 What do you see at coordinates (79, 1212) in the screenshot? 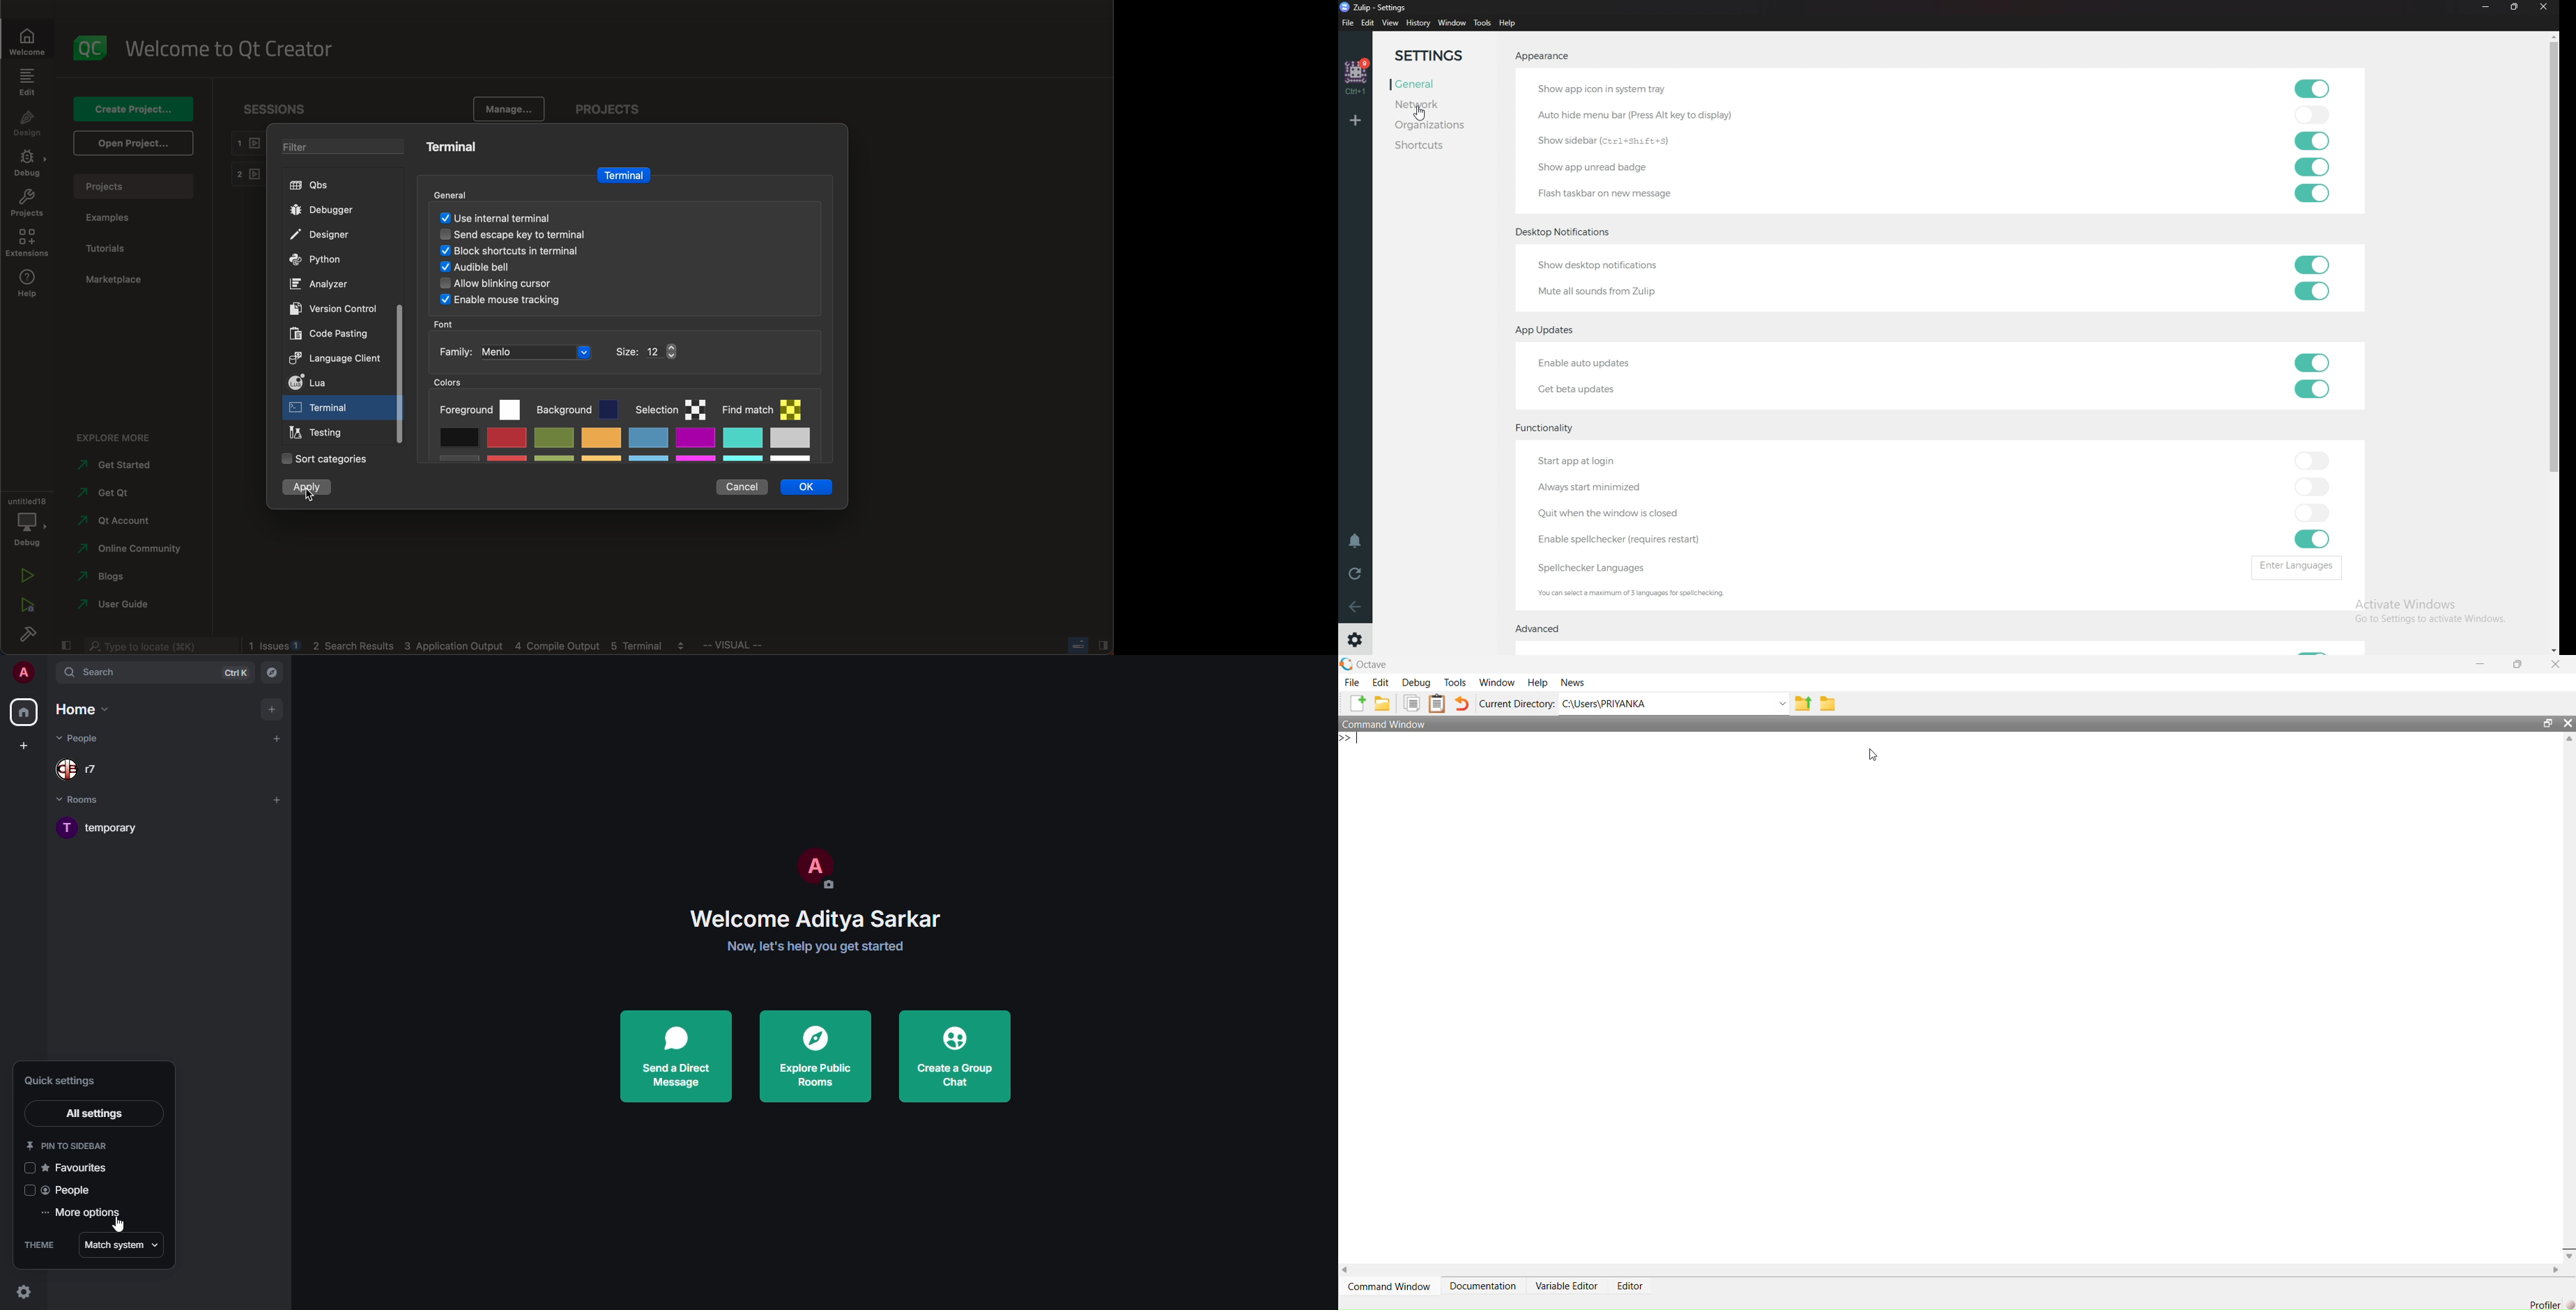
I see `more options` at bounding box center [79, 1212].